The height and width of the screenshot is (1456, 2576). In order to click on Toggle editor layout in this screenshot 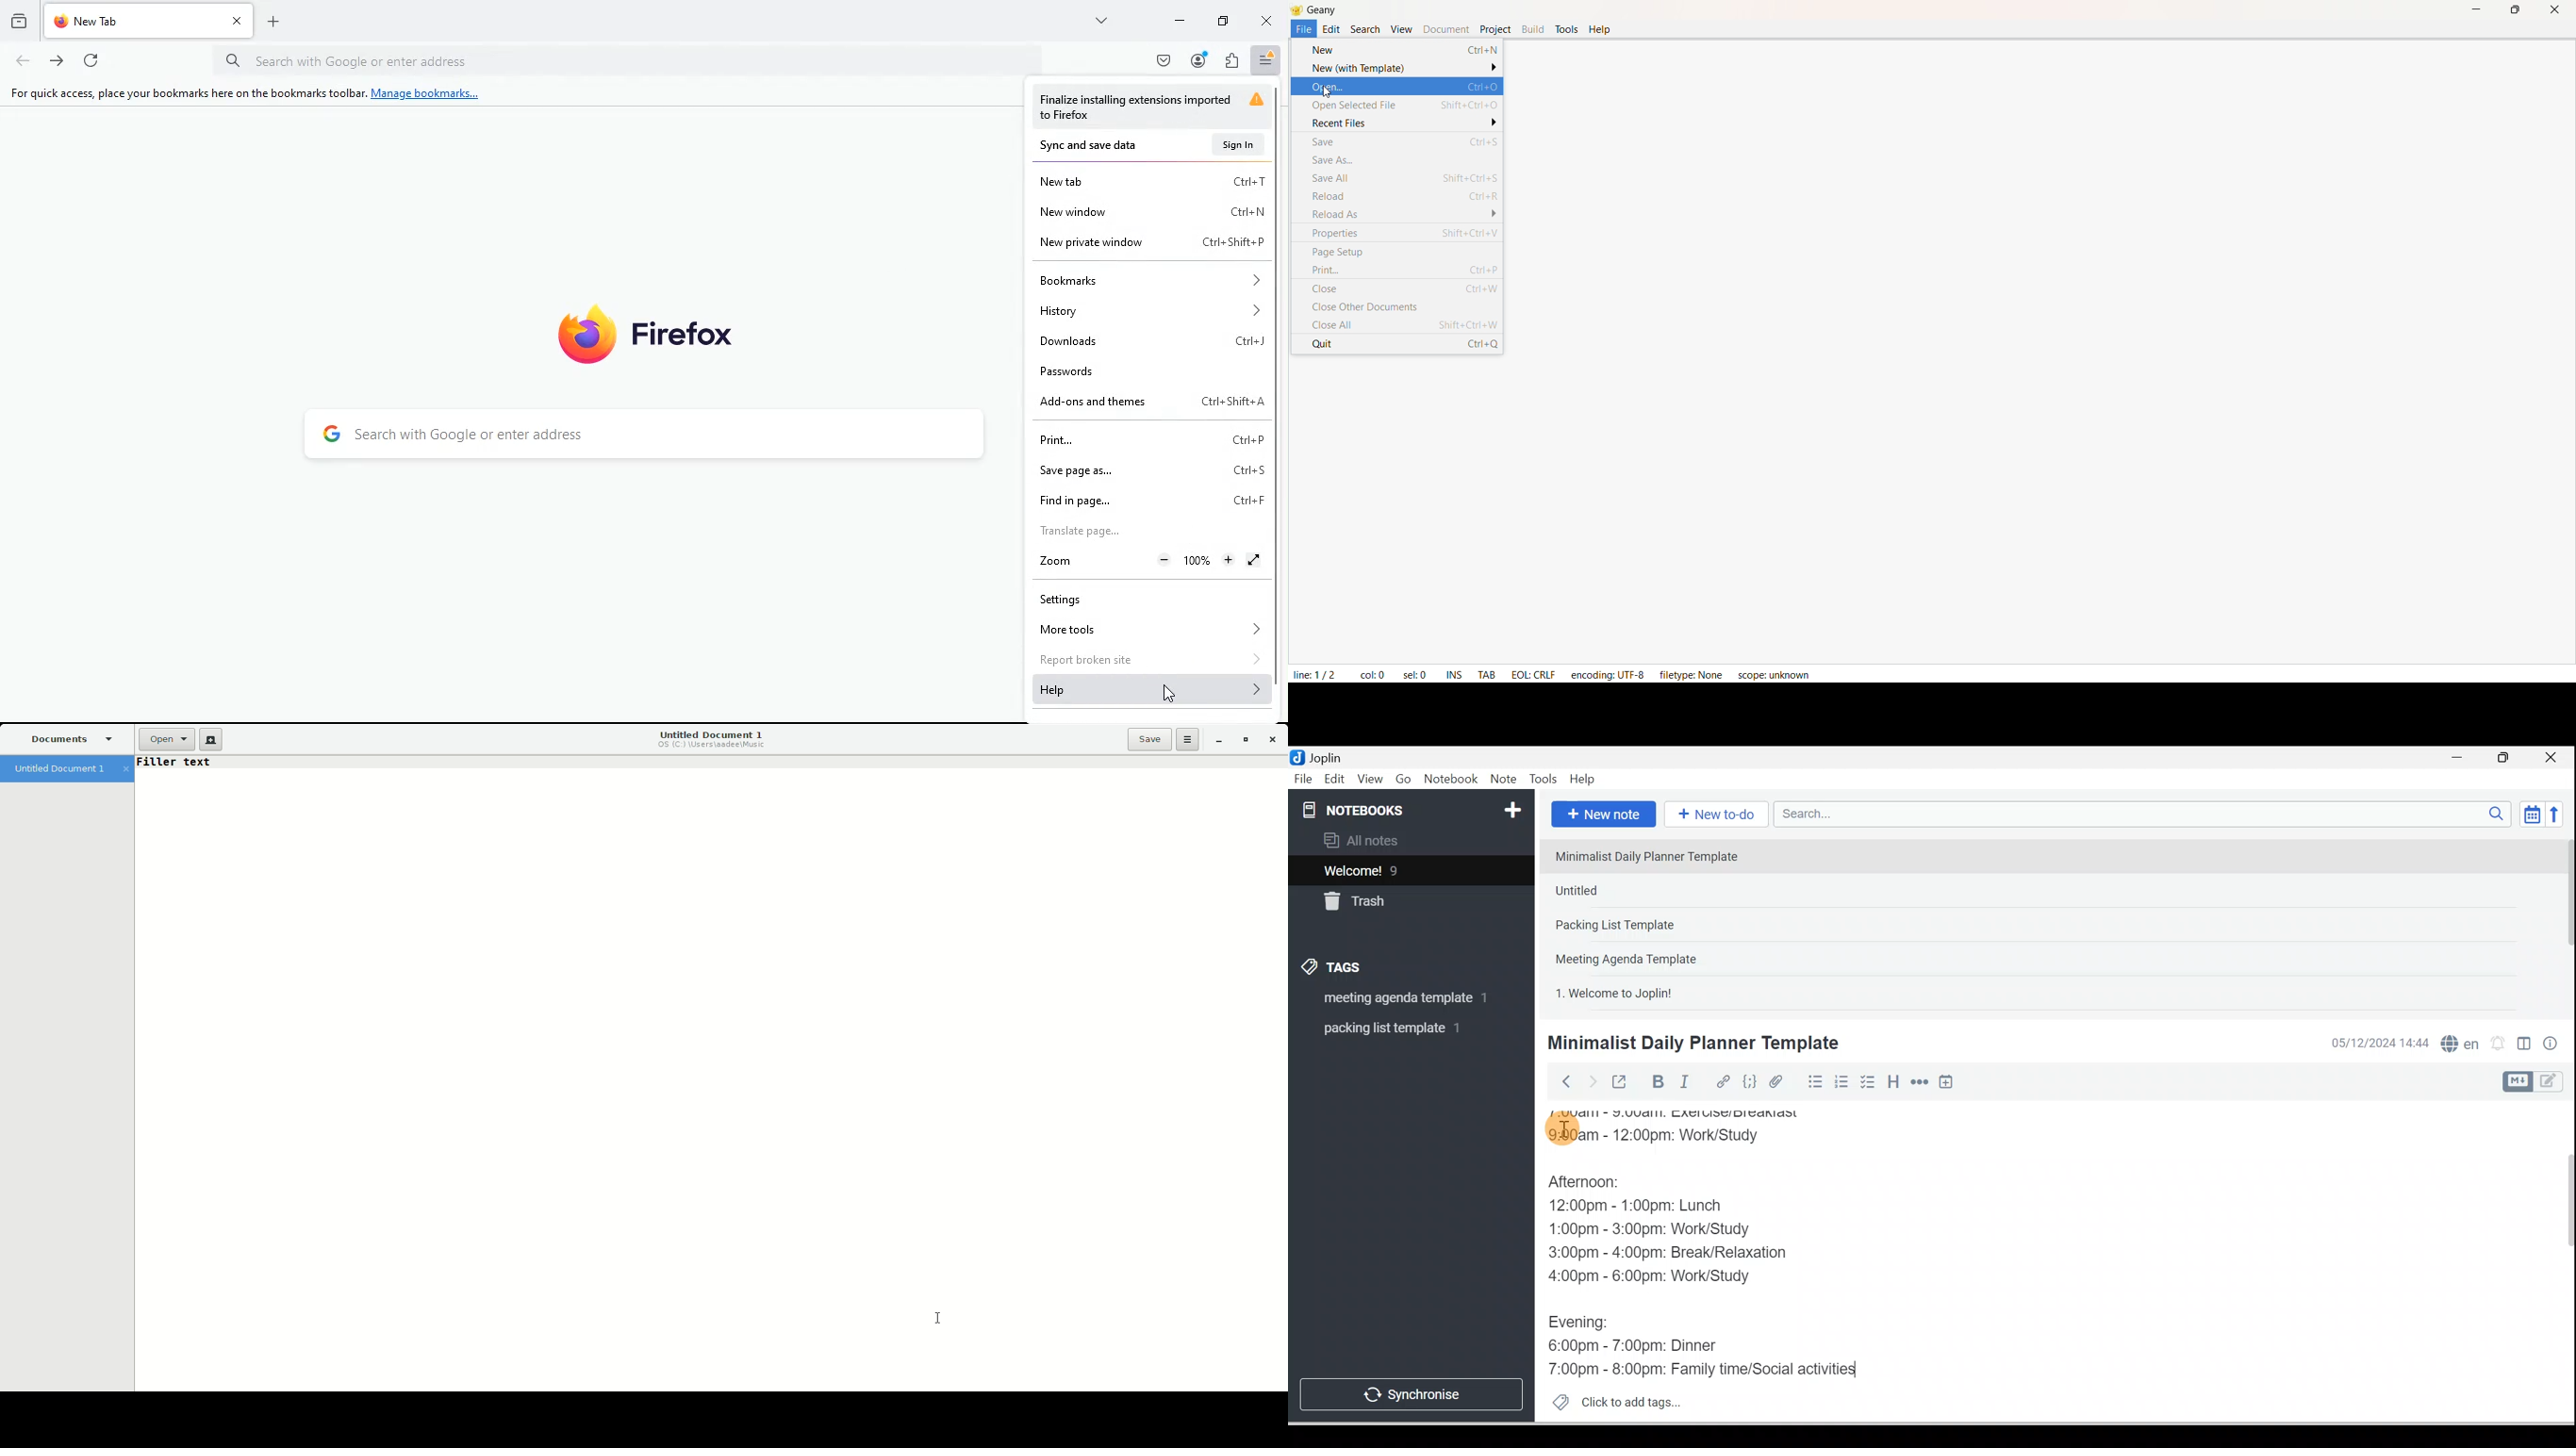, I will do `click(2538, 1082)`.